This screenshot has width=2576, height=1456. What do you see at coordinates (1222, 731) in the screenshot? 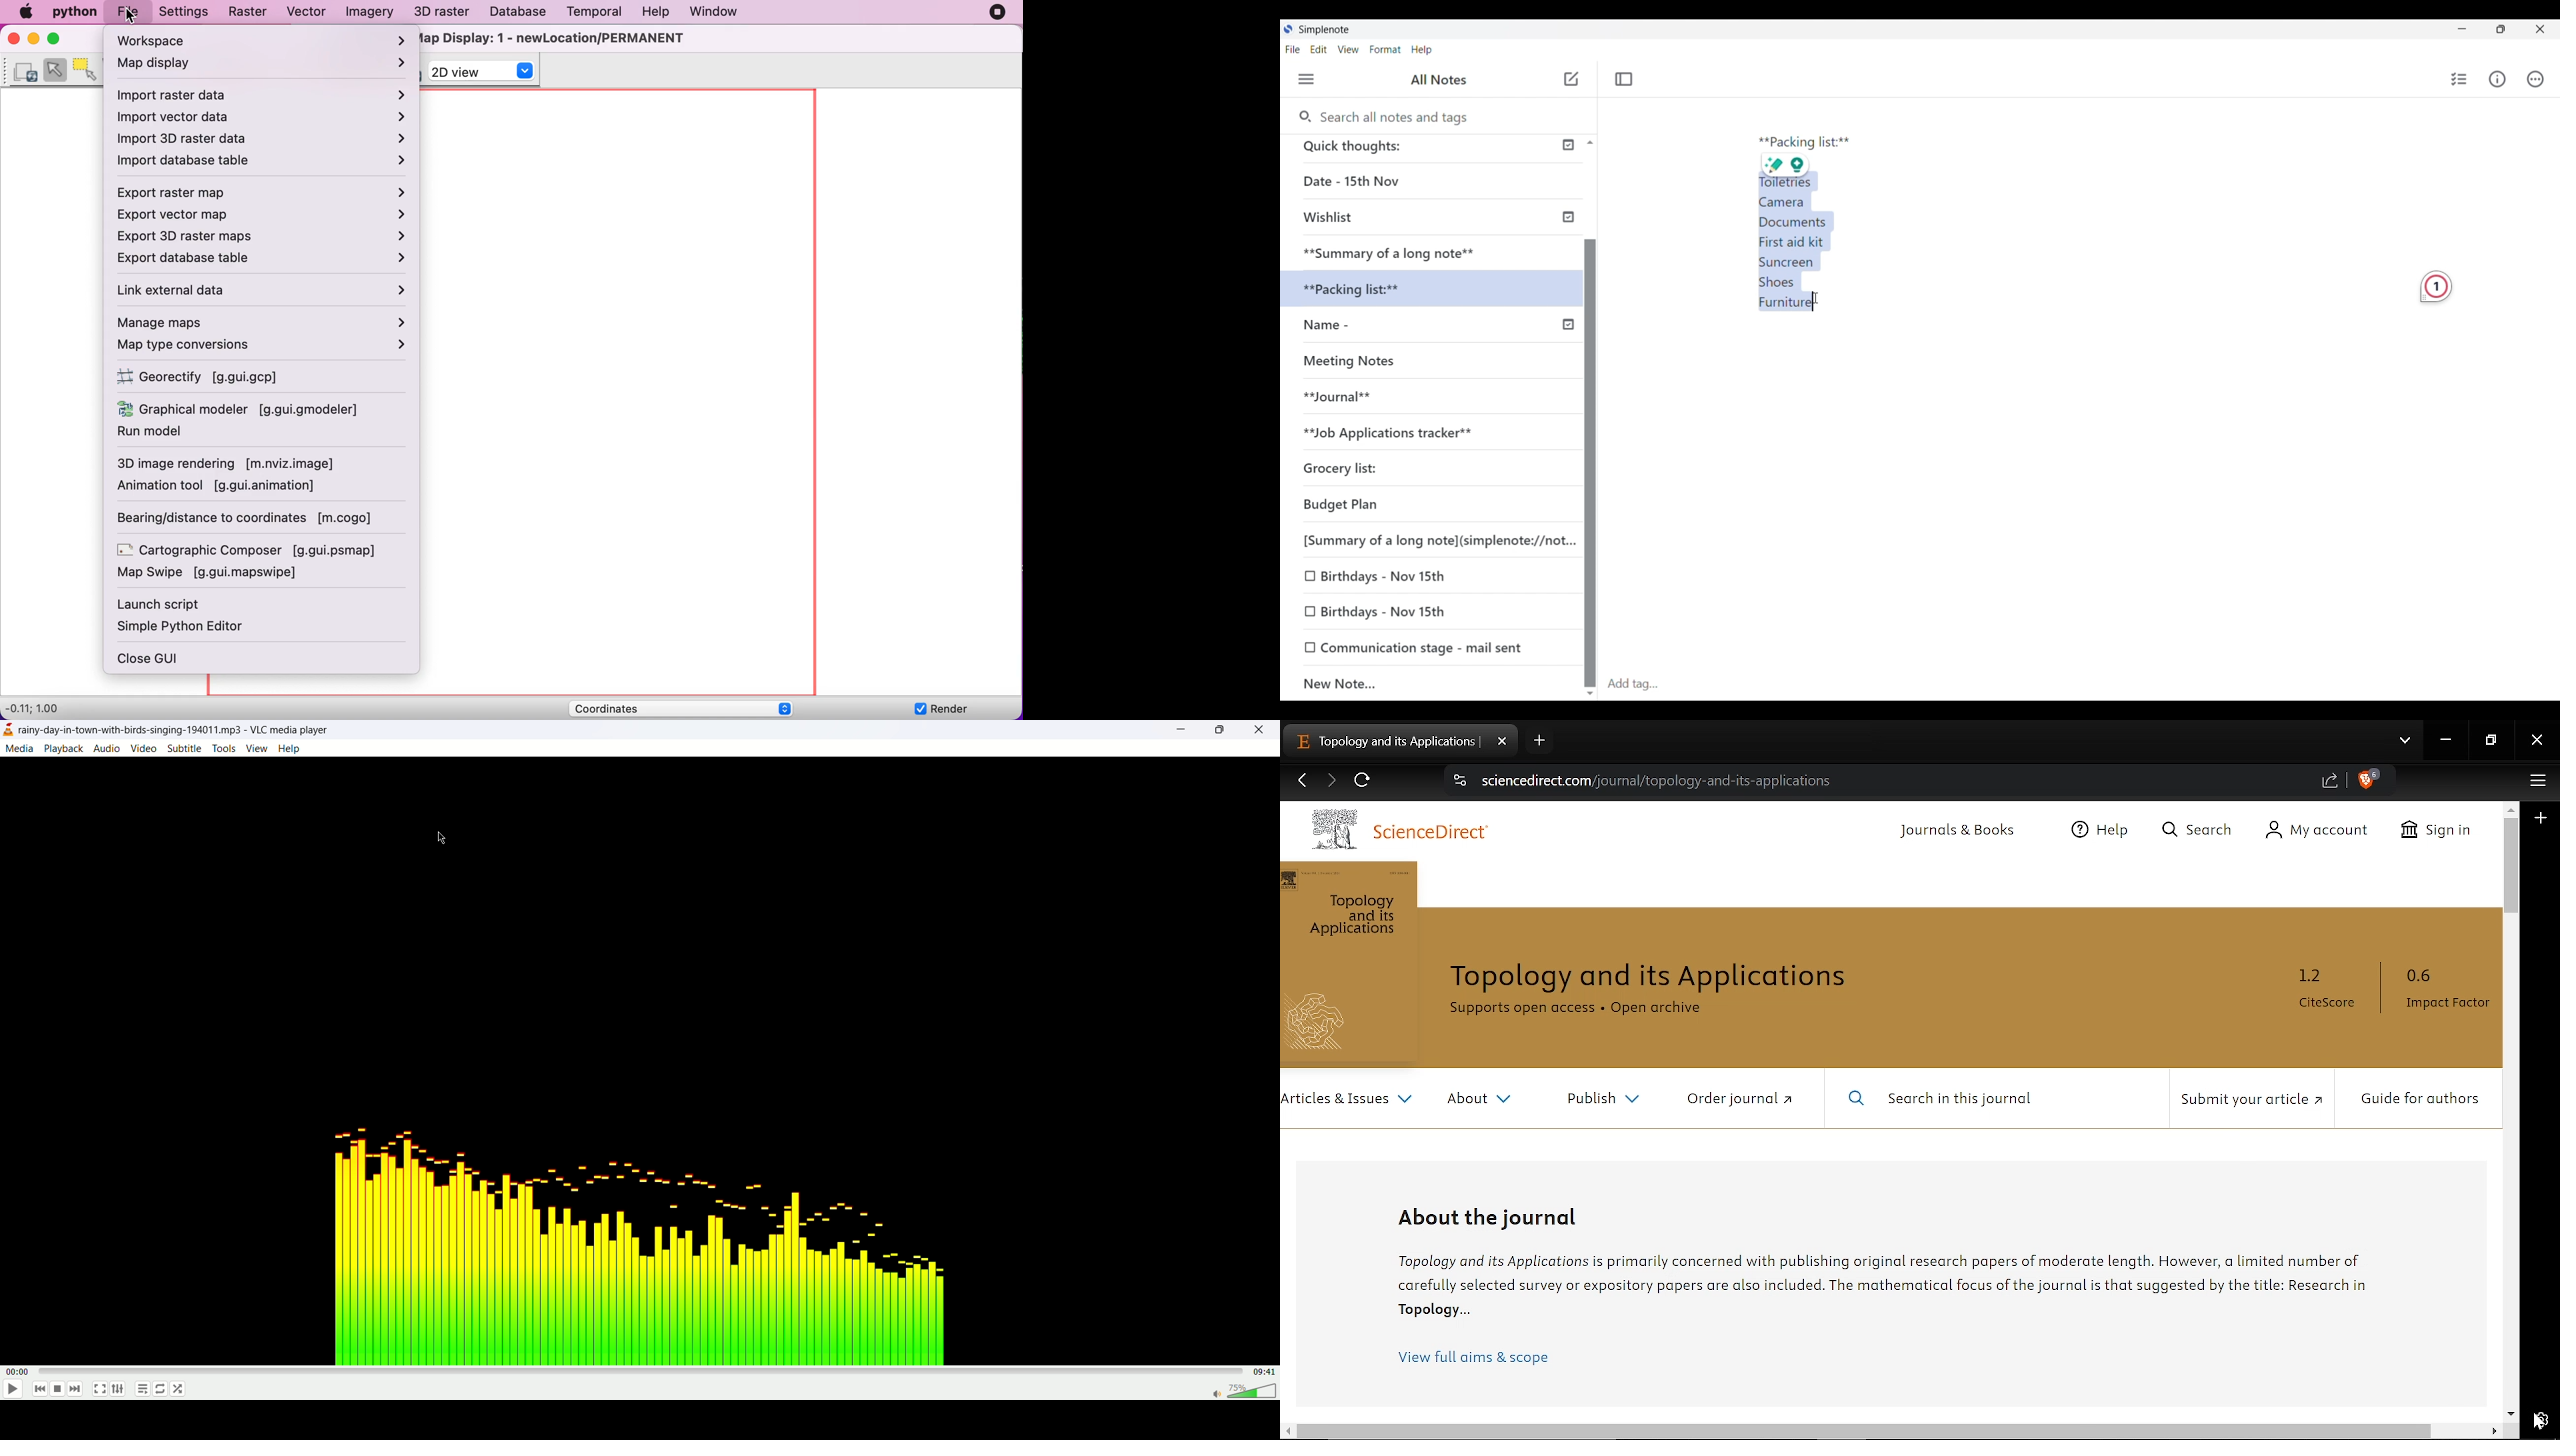
I see `maximize` at bounding box center [1222, 731].